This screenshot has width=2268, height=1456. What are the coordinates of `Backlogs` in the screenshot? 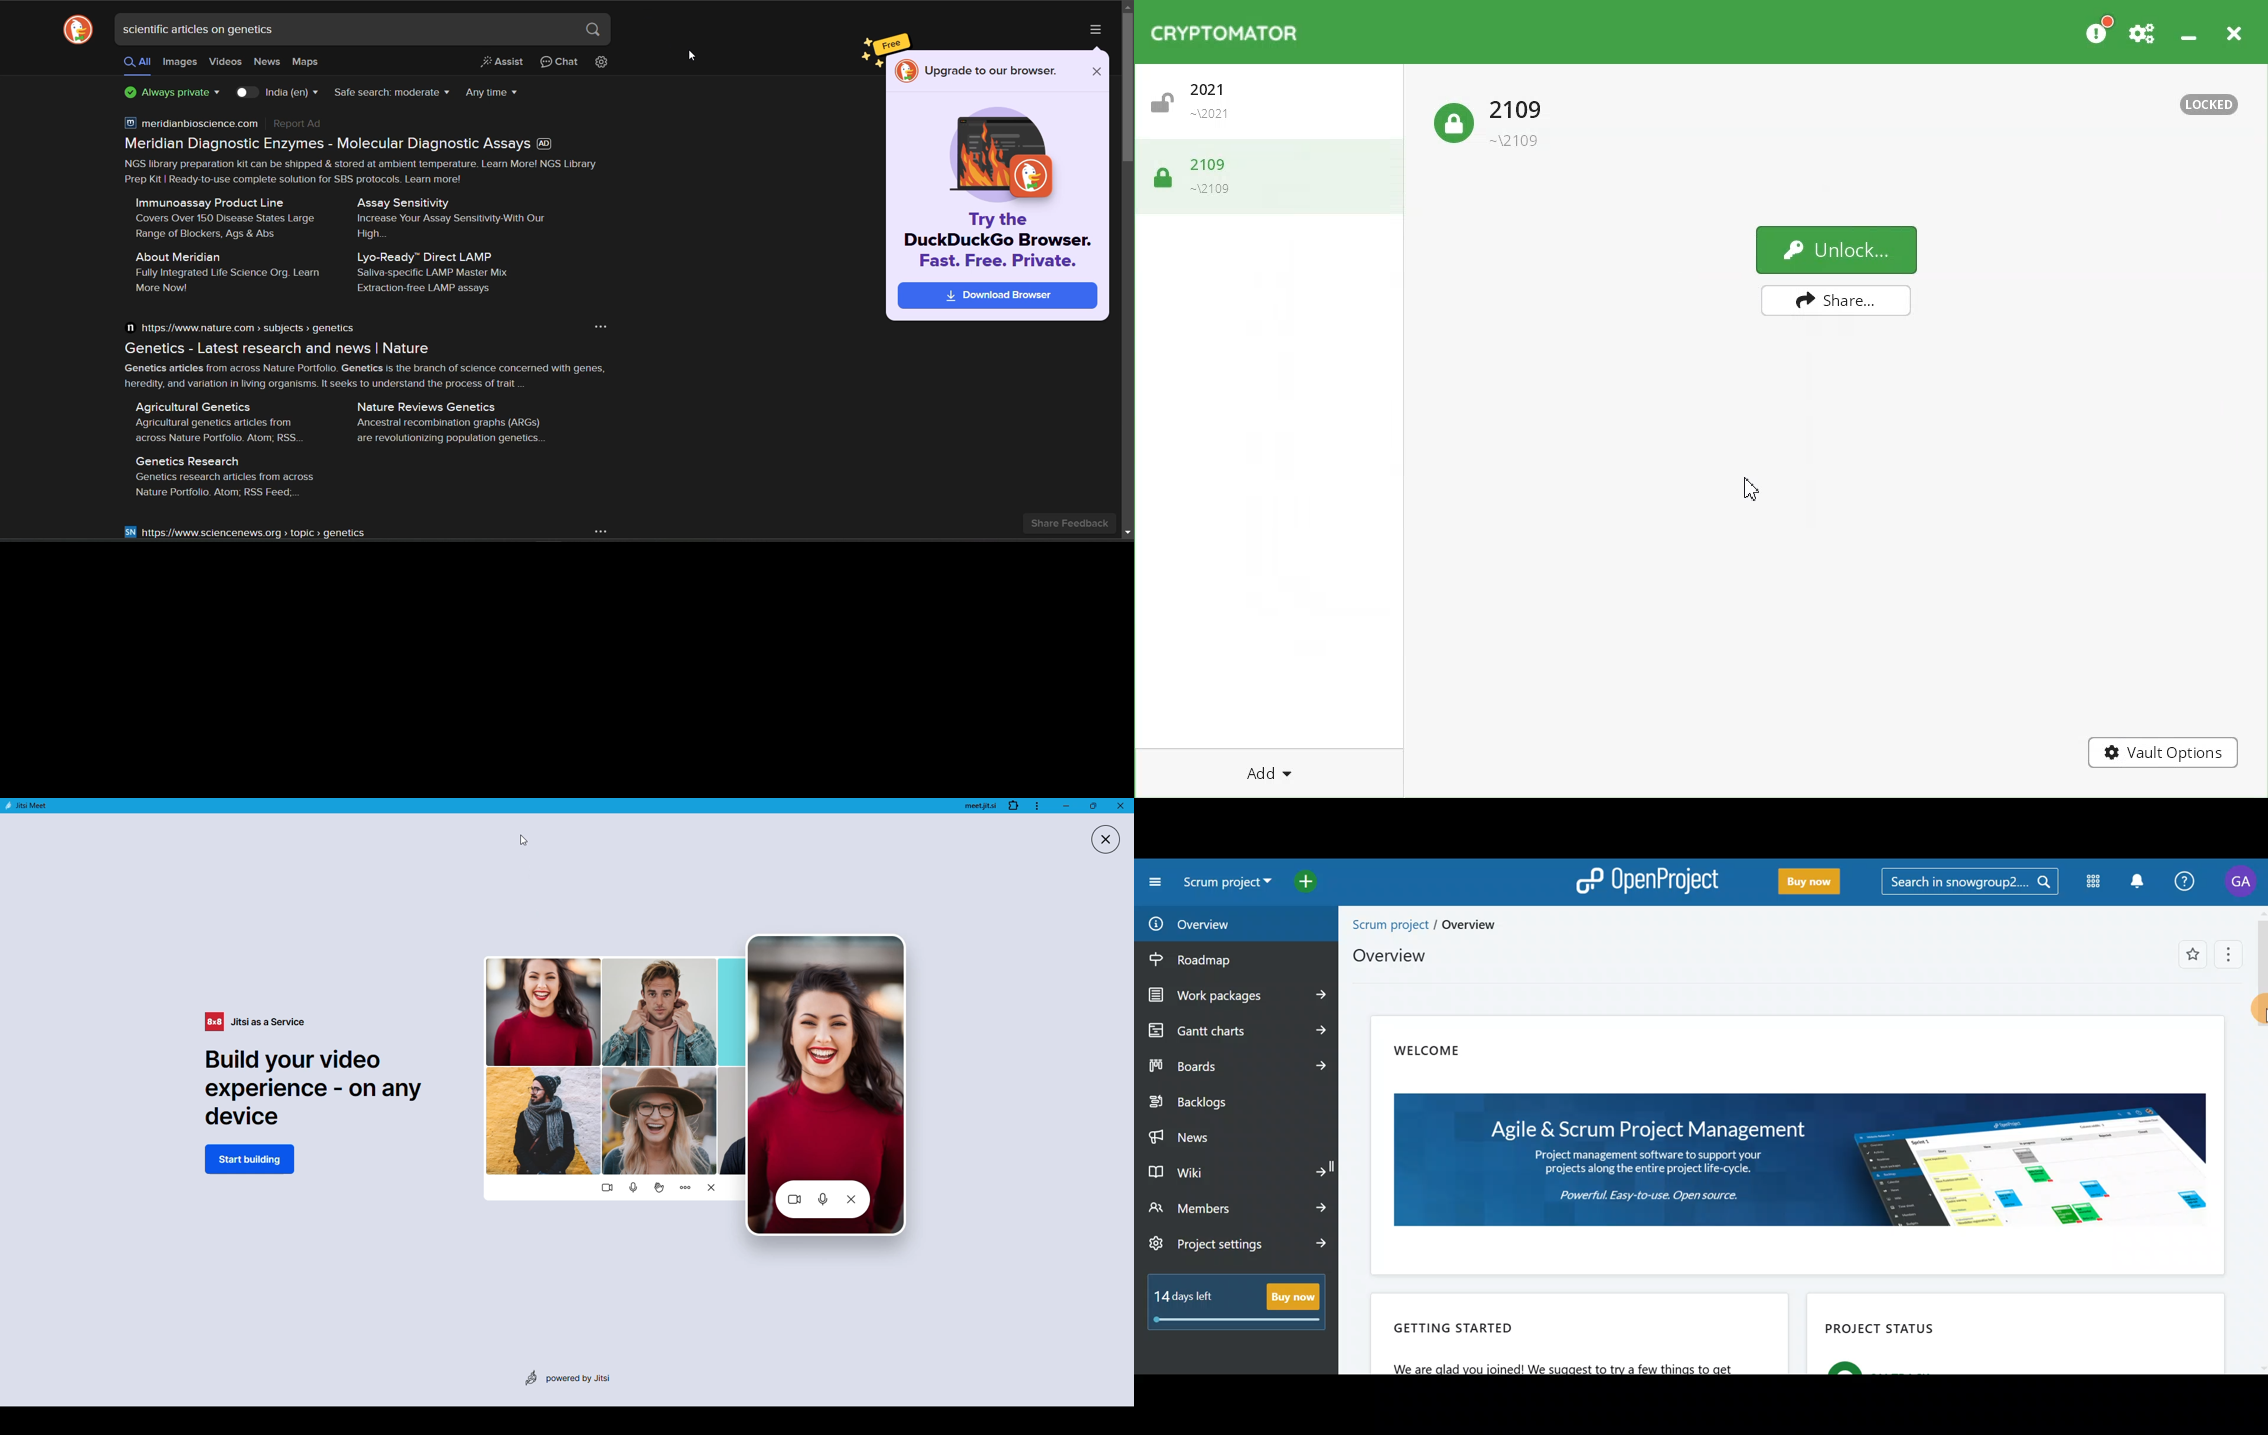 It's located at (1226, 1103).